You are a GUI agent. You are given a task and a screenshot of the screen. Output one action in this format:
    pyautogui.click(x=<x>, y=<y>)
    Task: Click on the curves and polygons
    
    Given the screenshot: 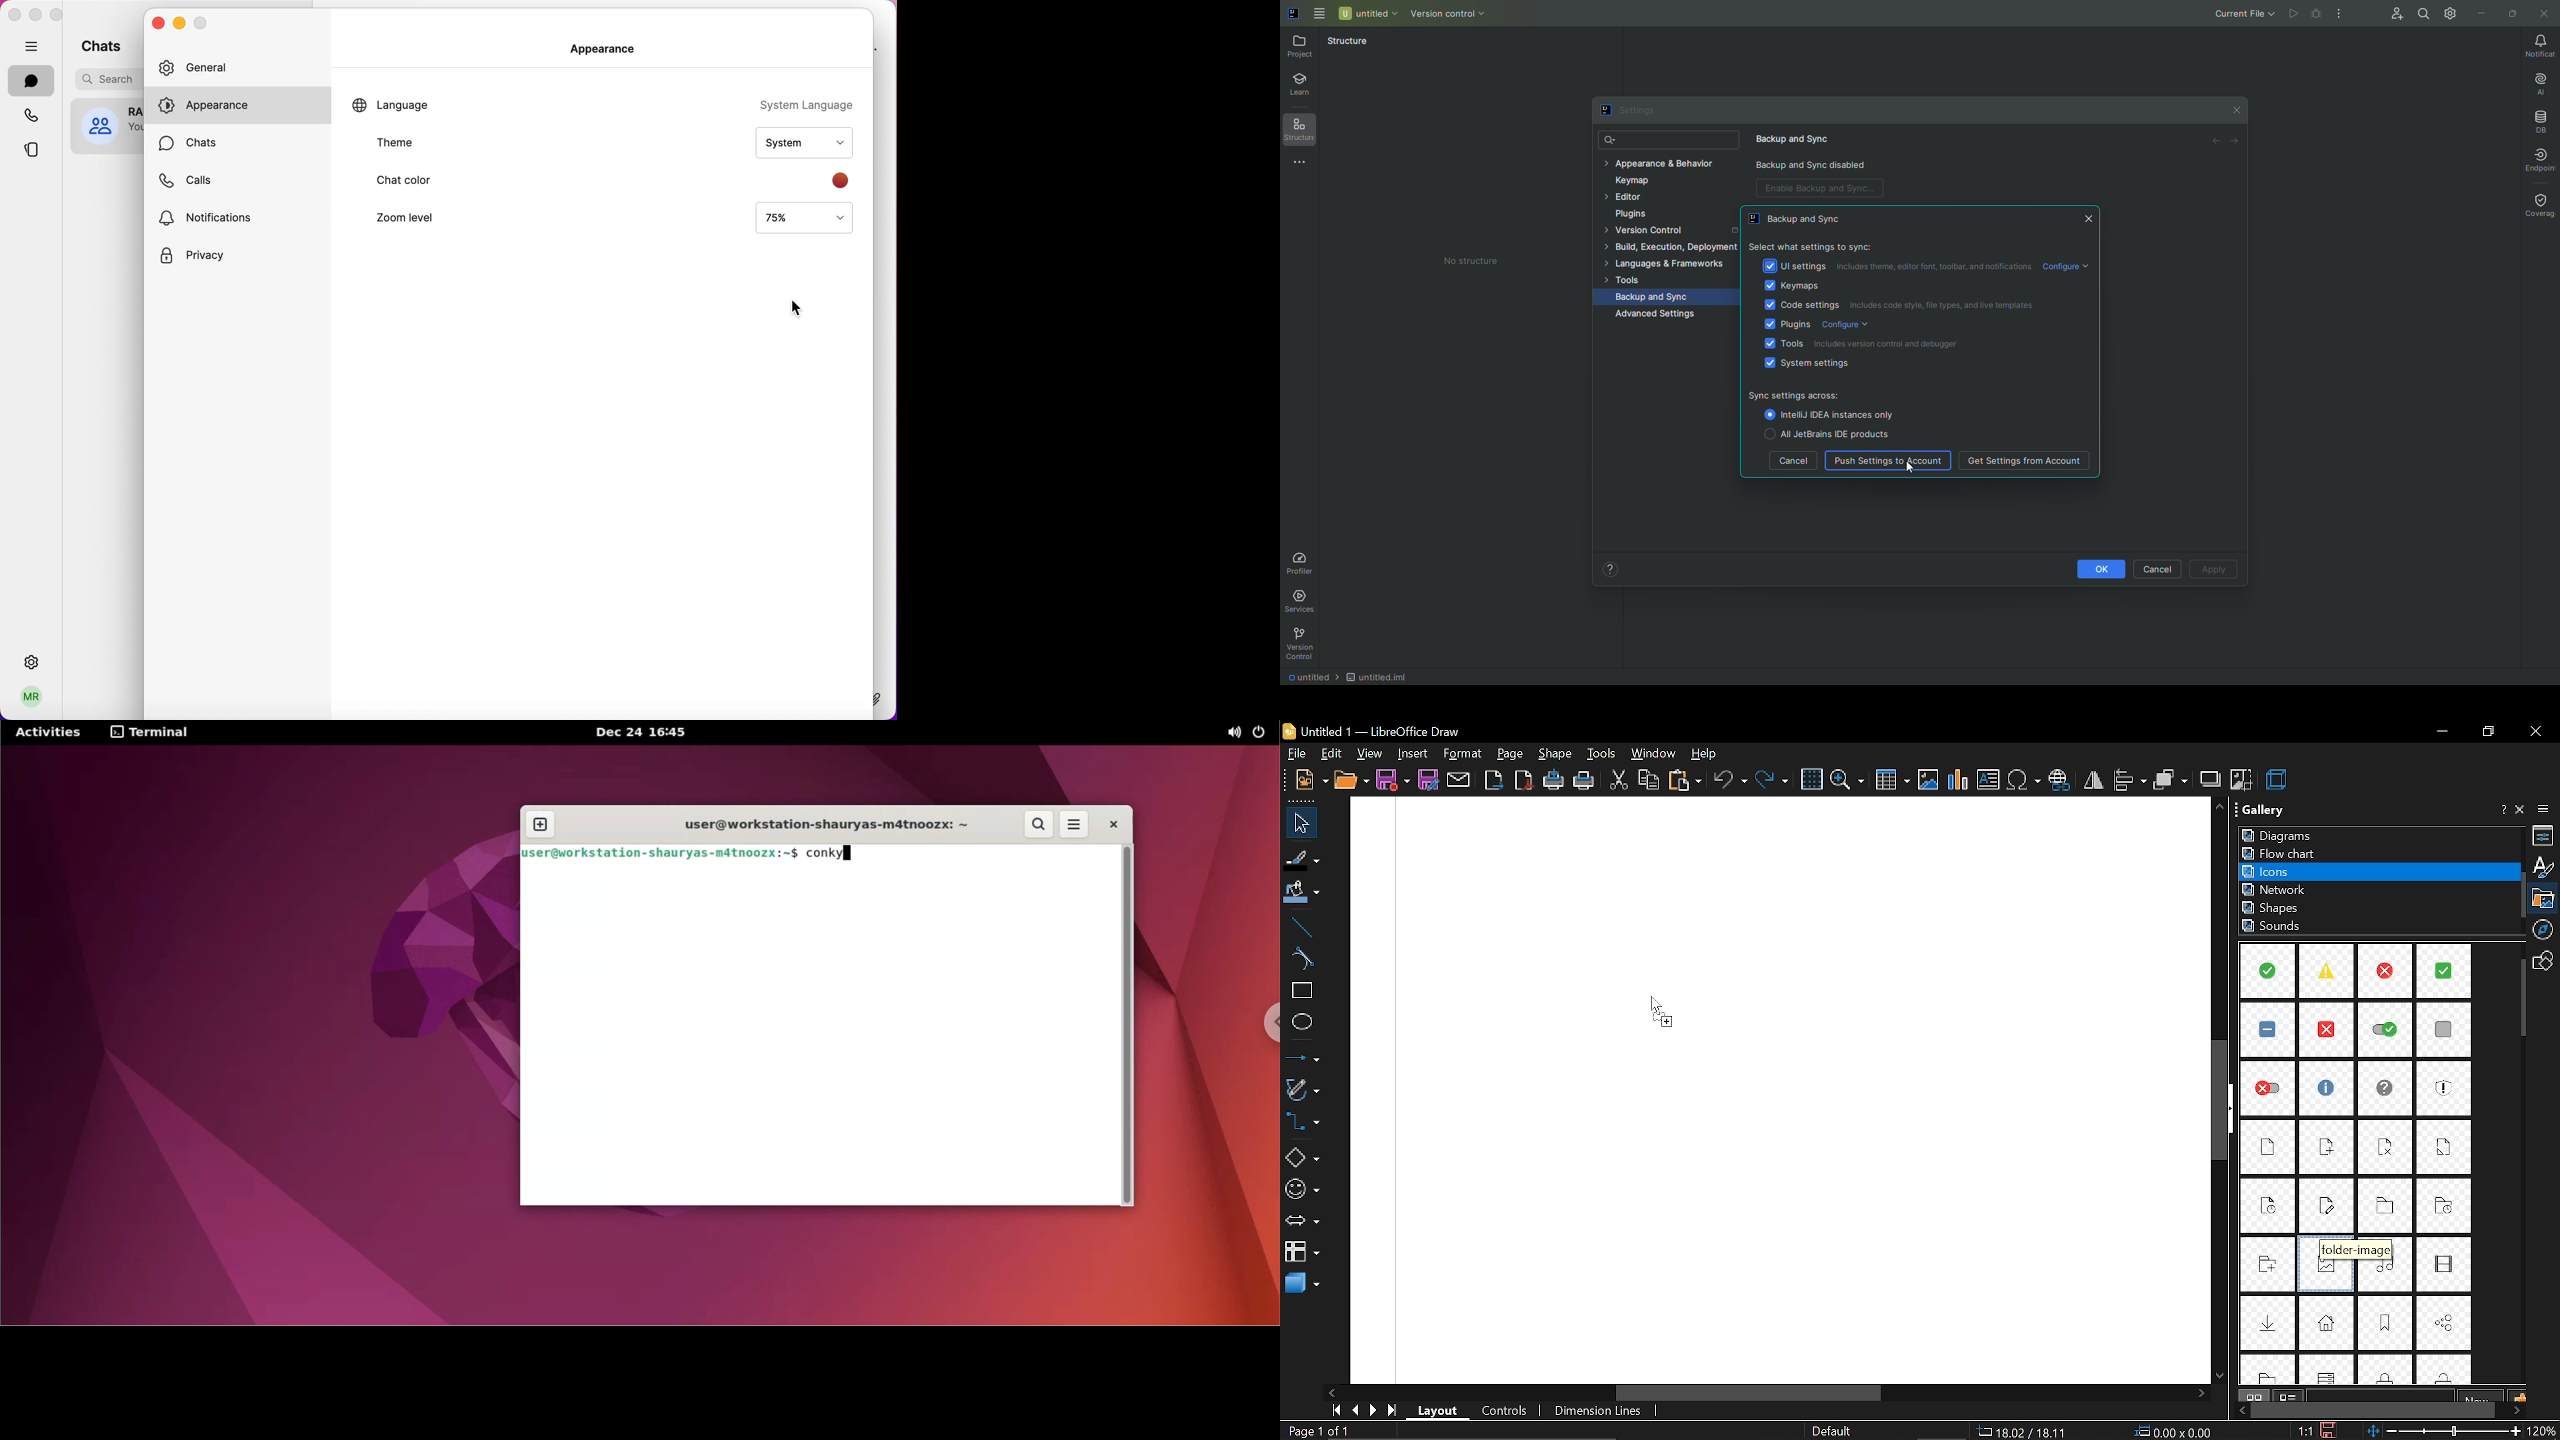 What is the action you would take?
    pyautogui.click(x=1302, y=1090)
    